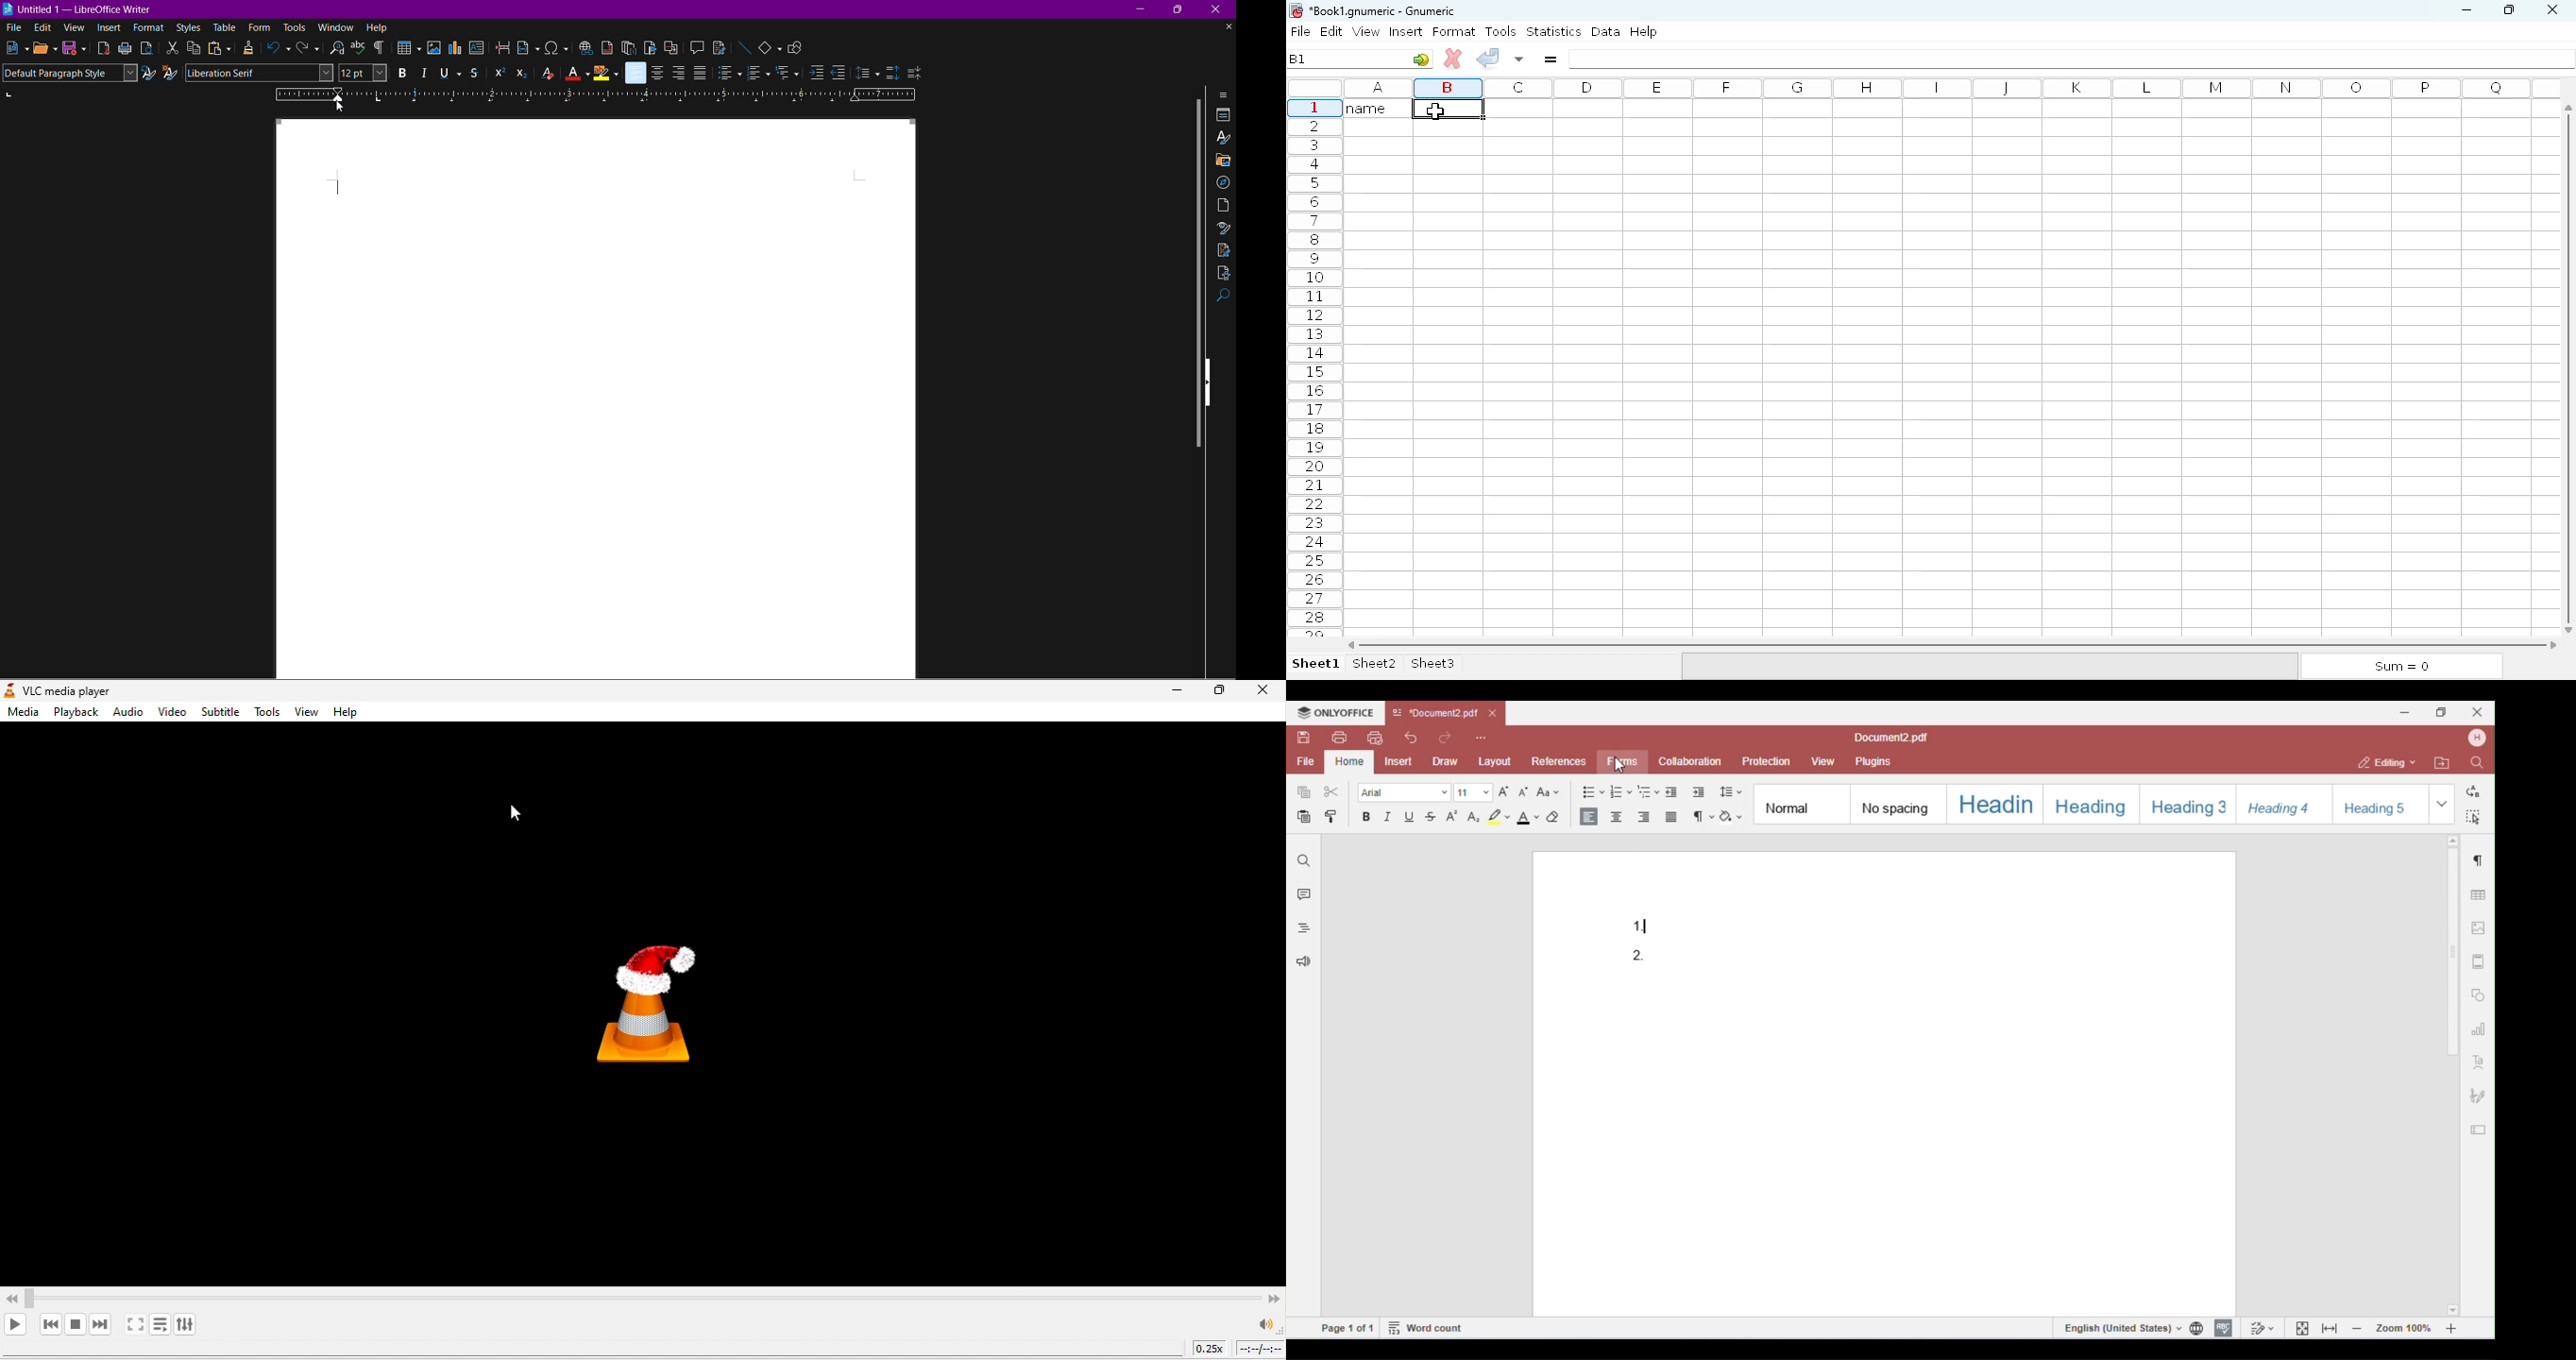 The image size is (2576, 1372). Describe the element at coordinates (1406, 31) in the screenshot. I see `insert` at that location.